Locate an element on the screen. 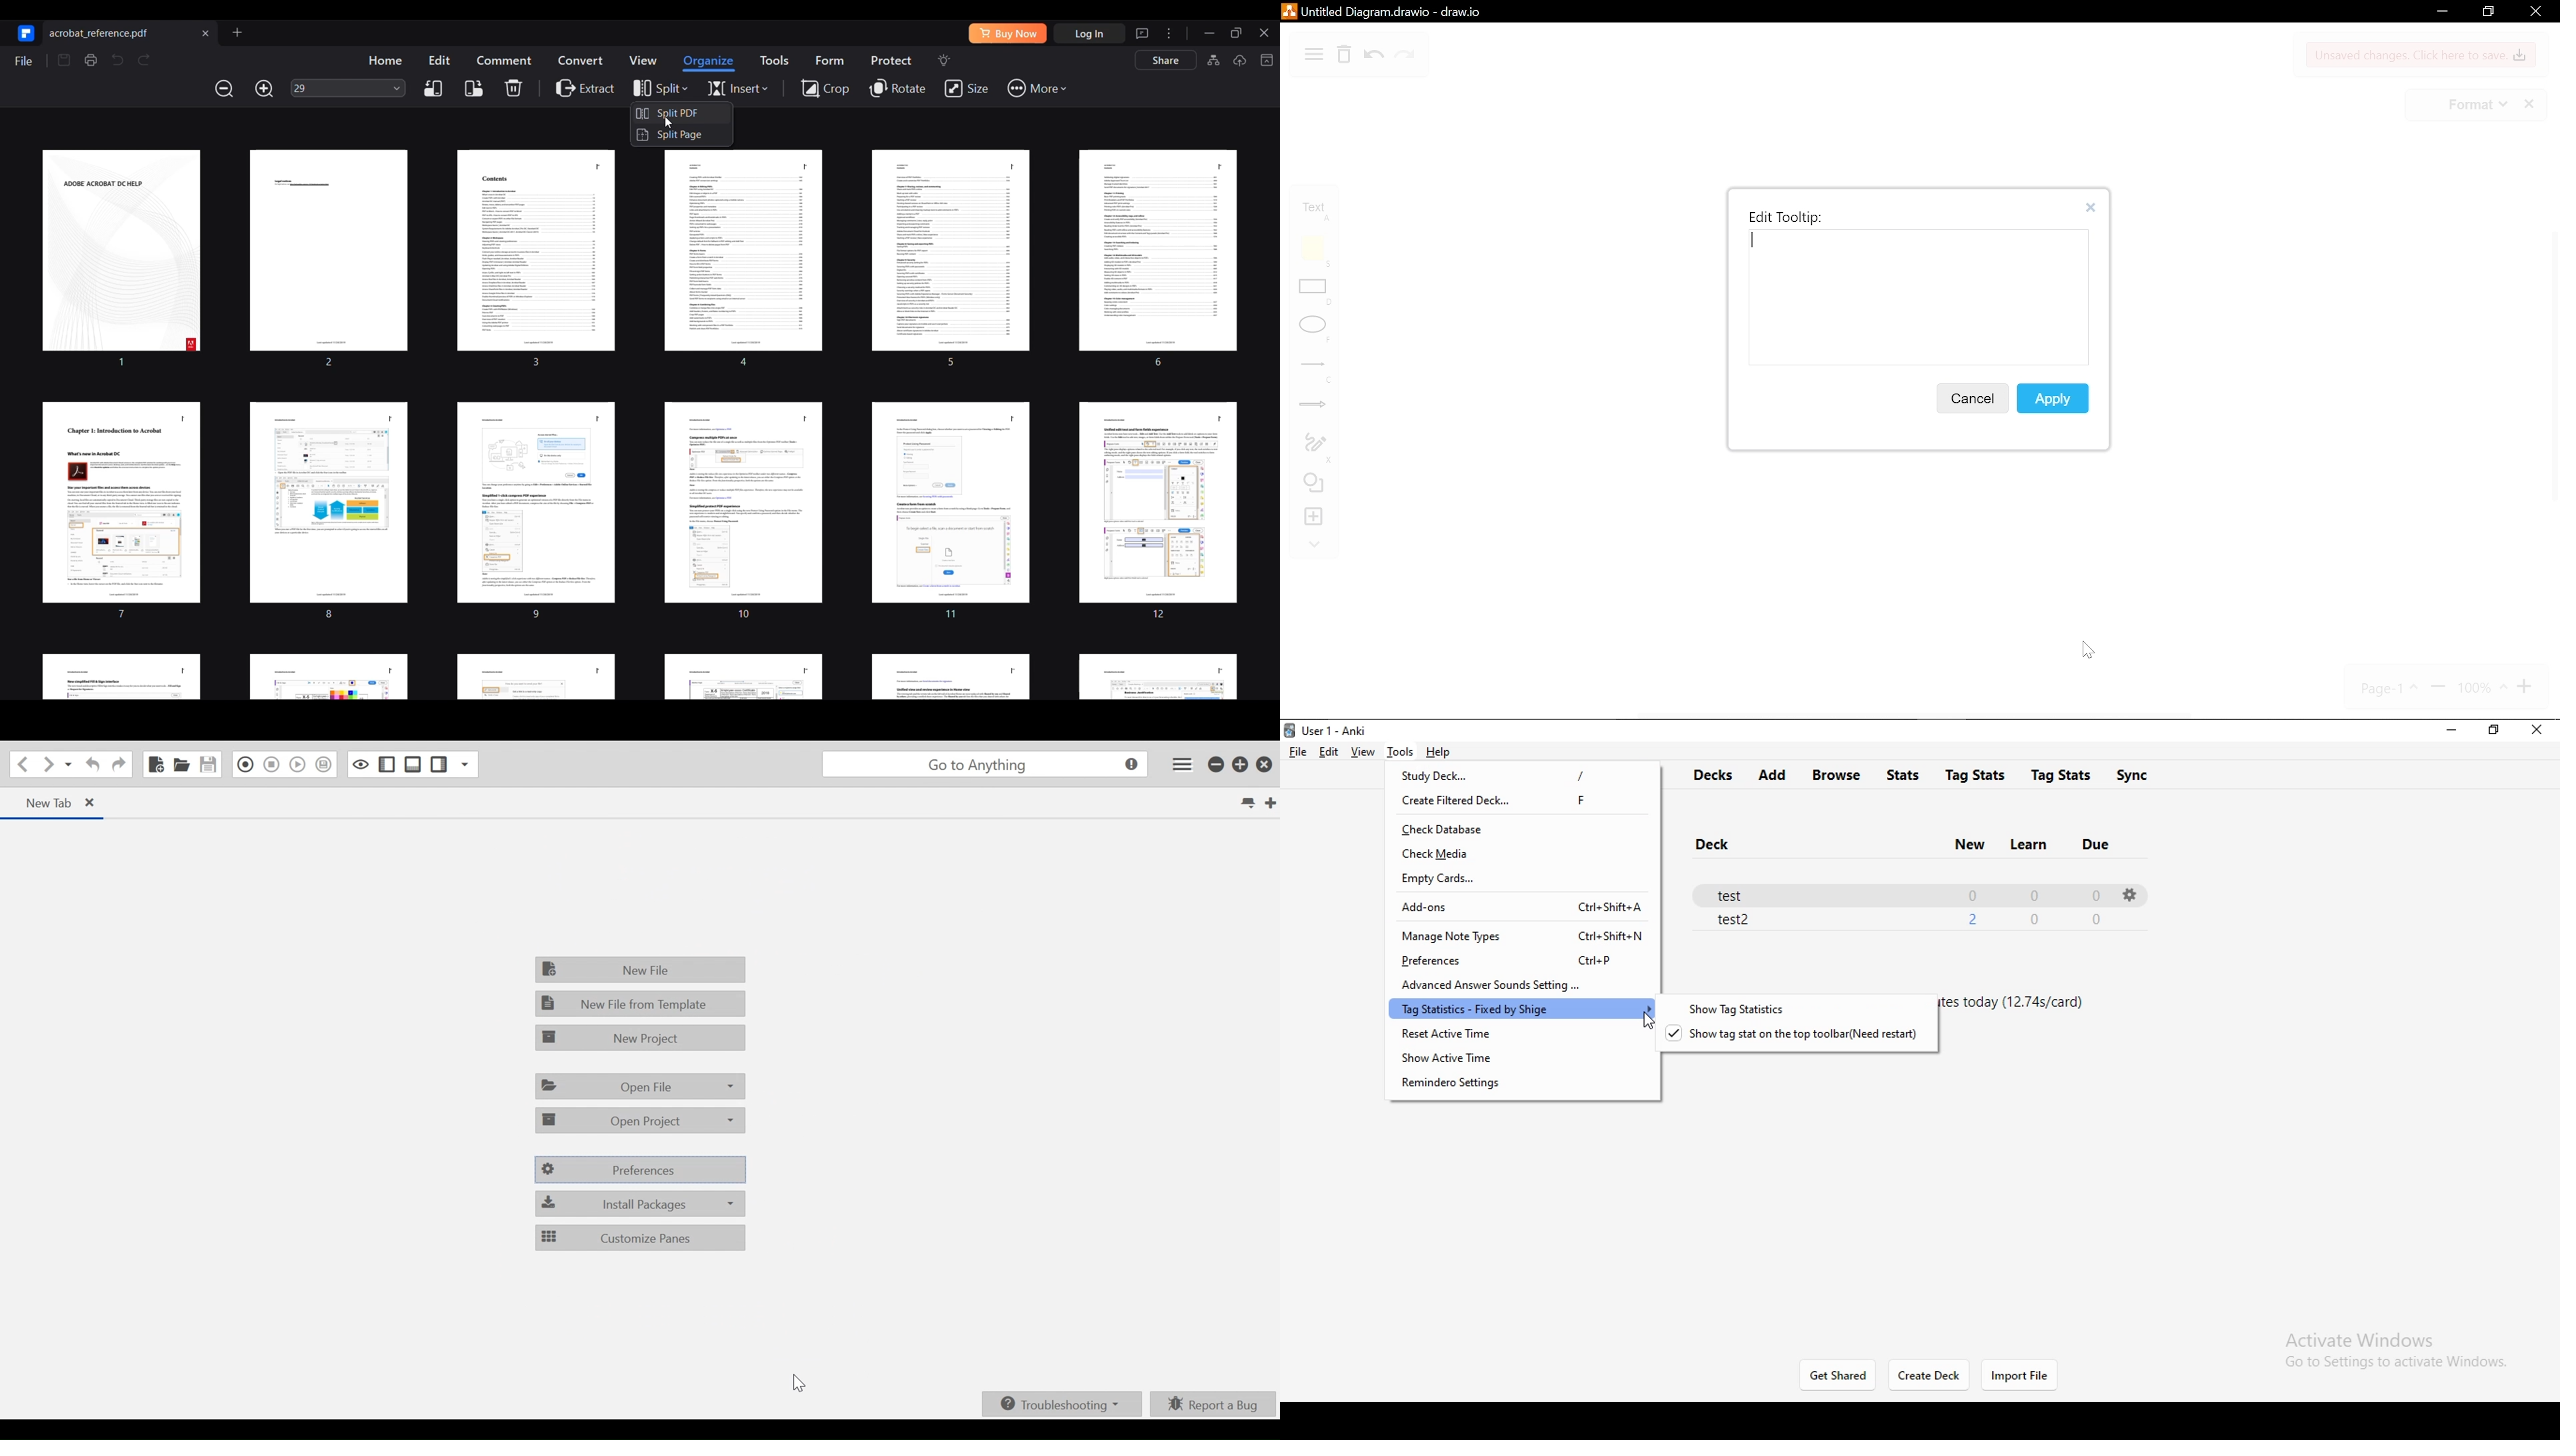 The width and height of the screenshot is (2576, 1456). check media is located at coordinates (1517, 853).